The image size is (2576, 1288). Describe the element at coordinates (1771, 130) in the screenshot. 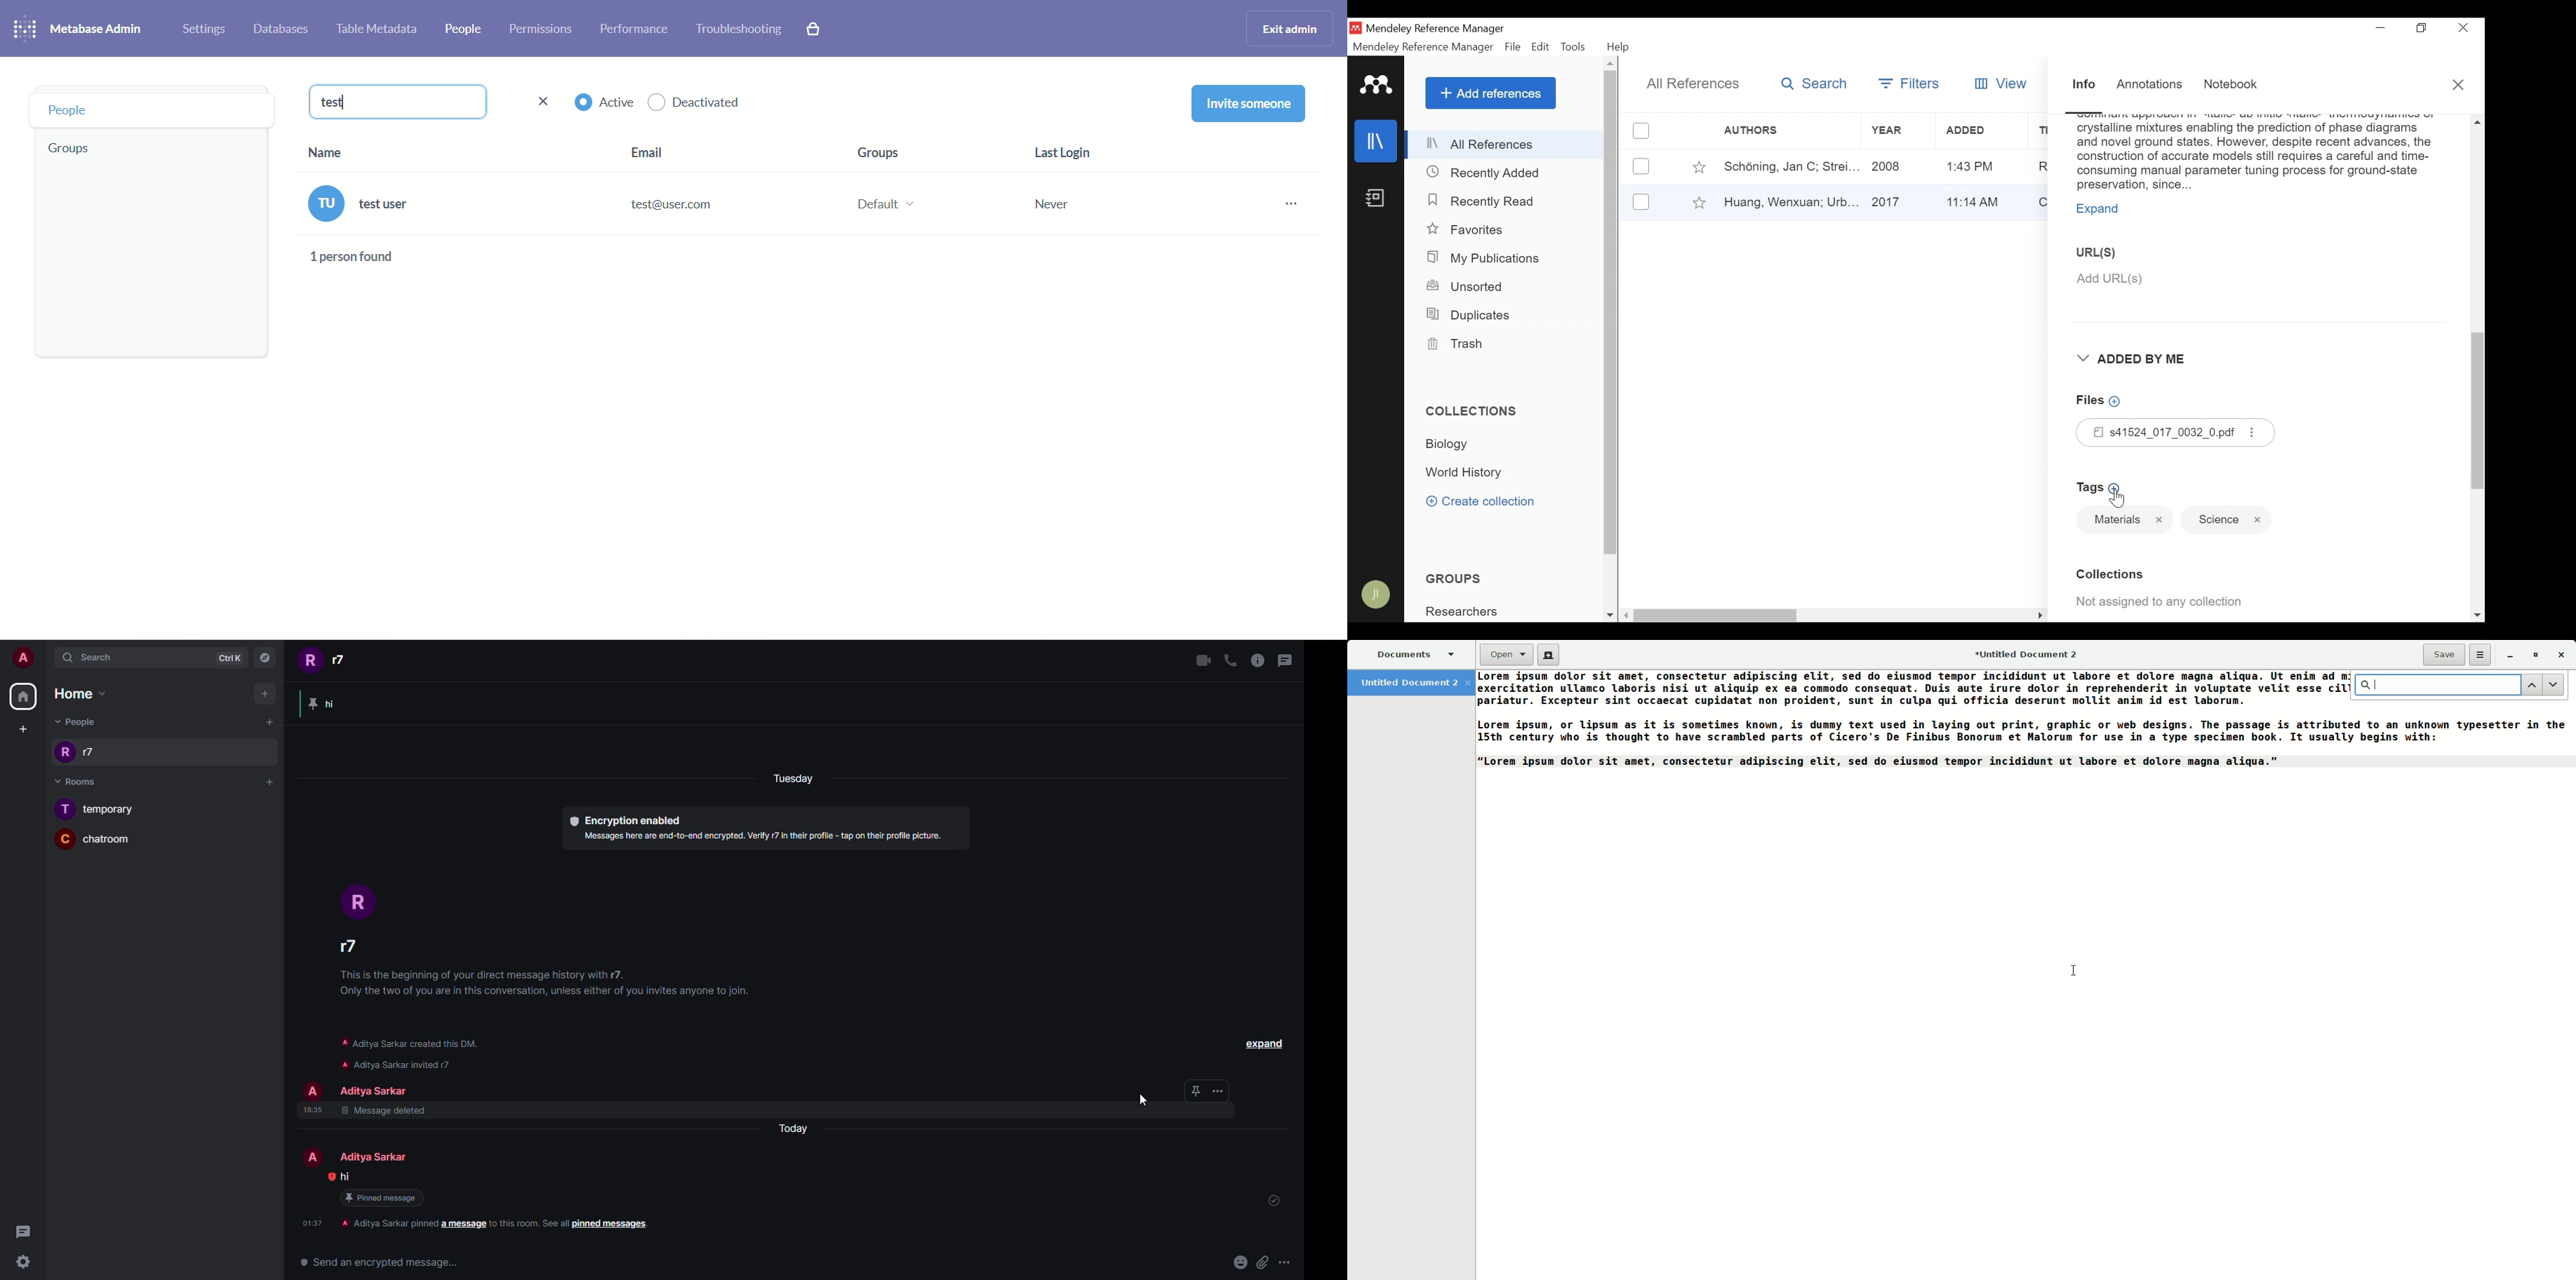

I see `Author` at that location.